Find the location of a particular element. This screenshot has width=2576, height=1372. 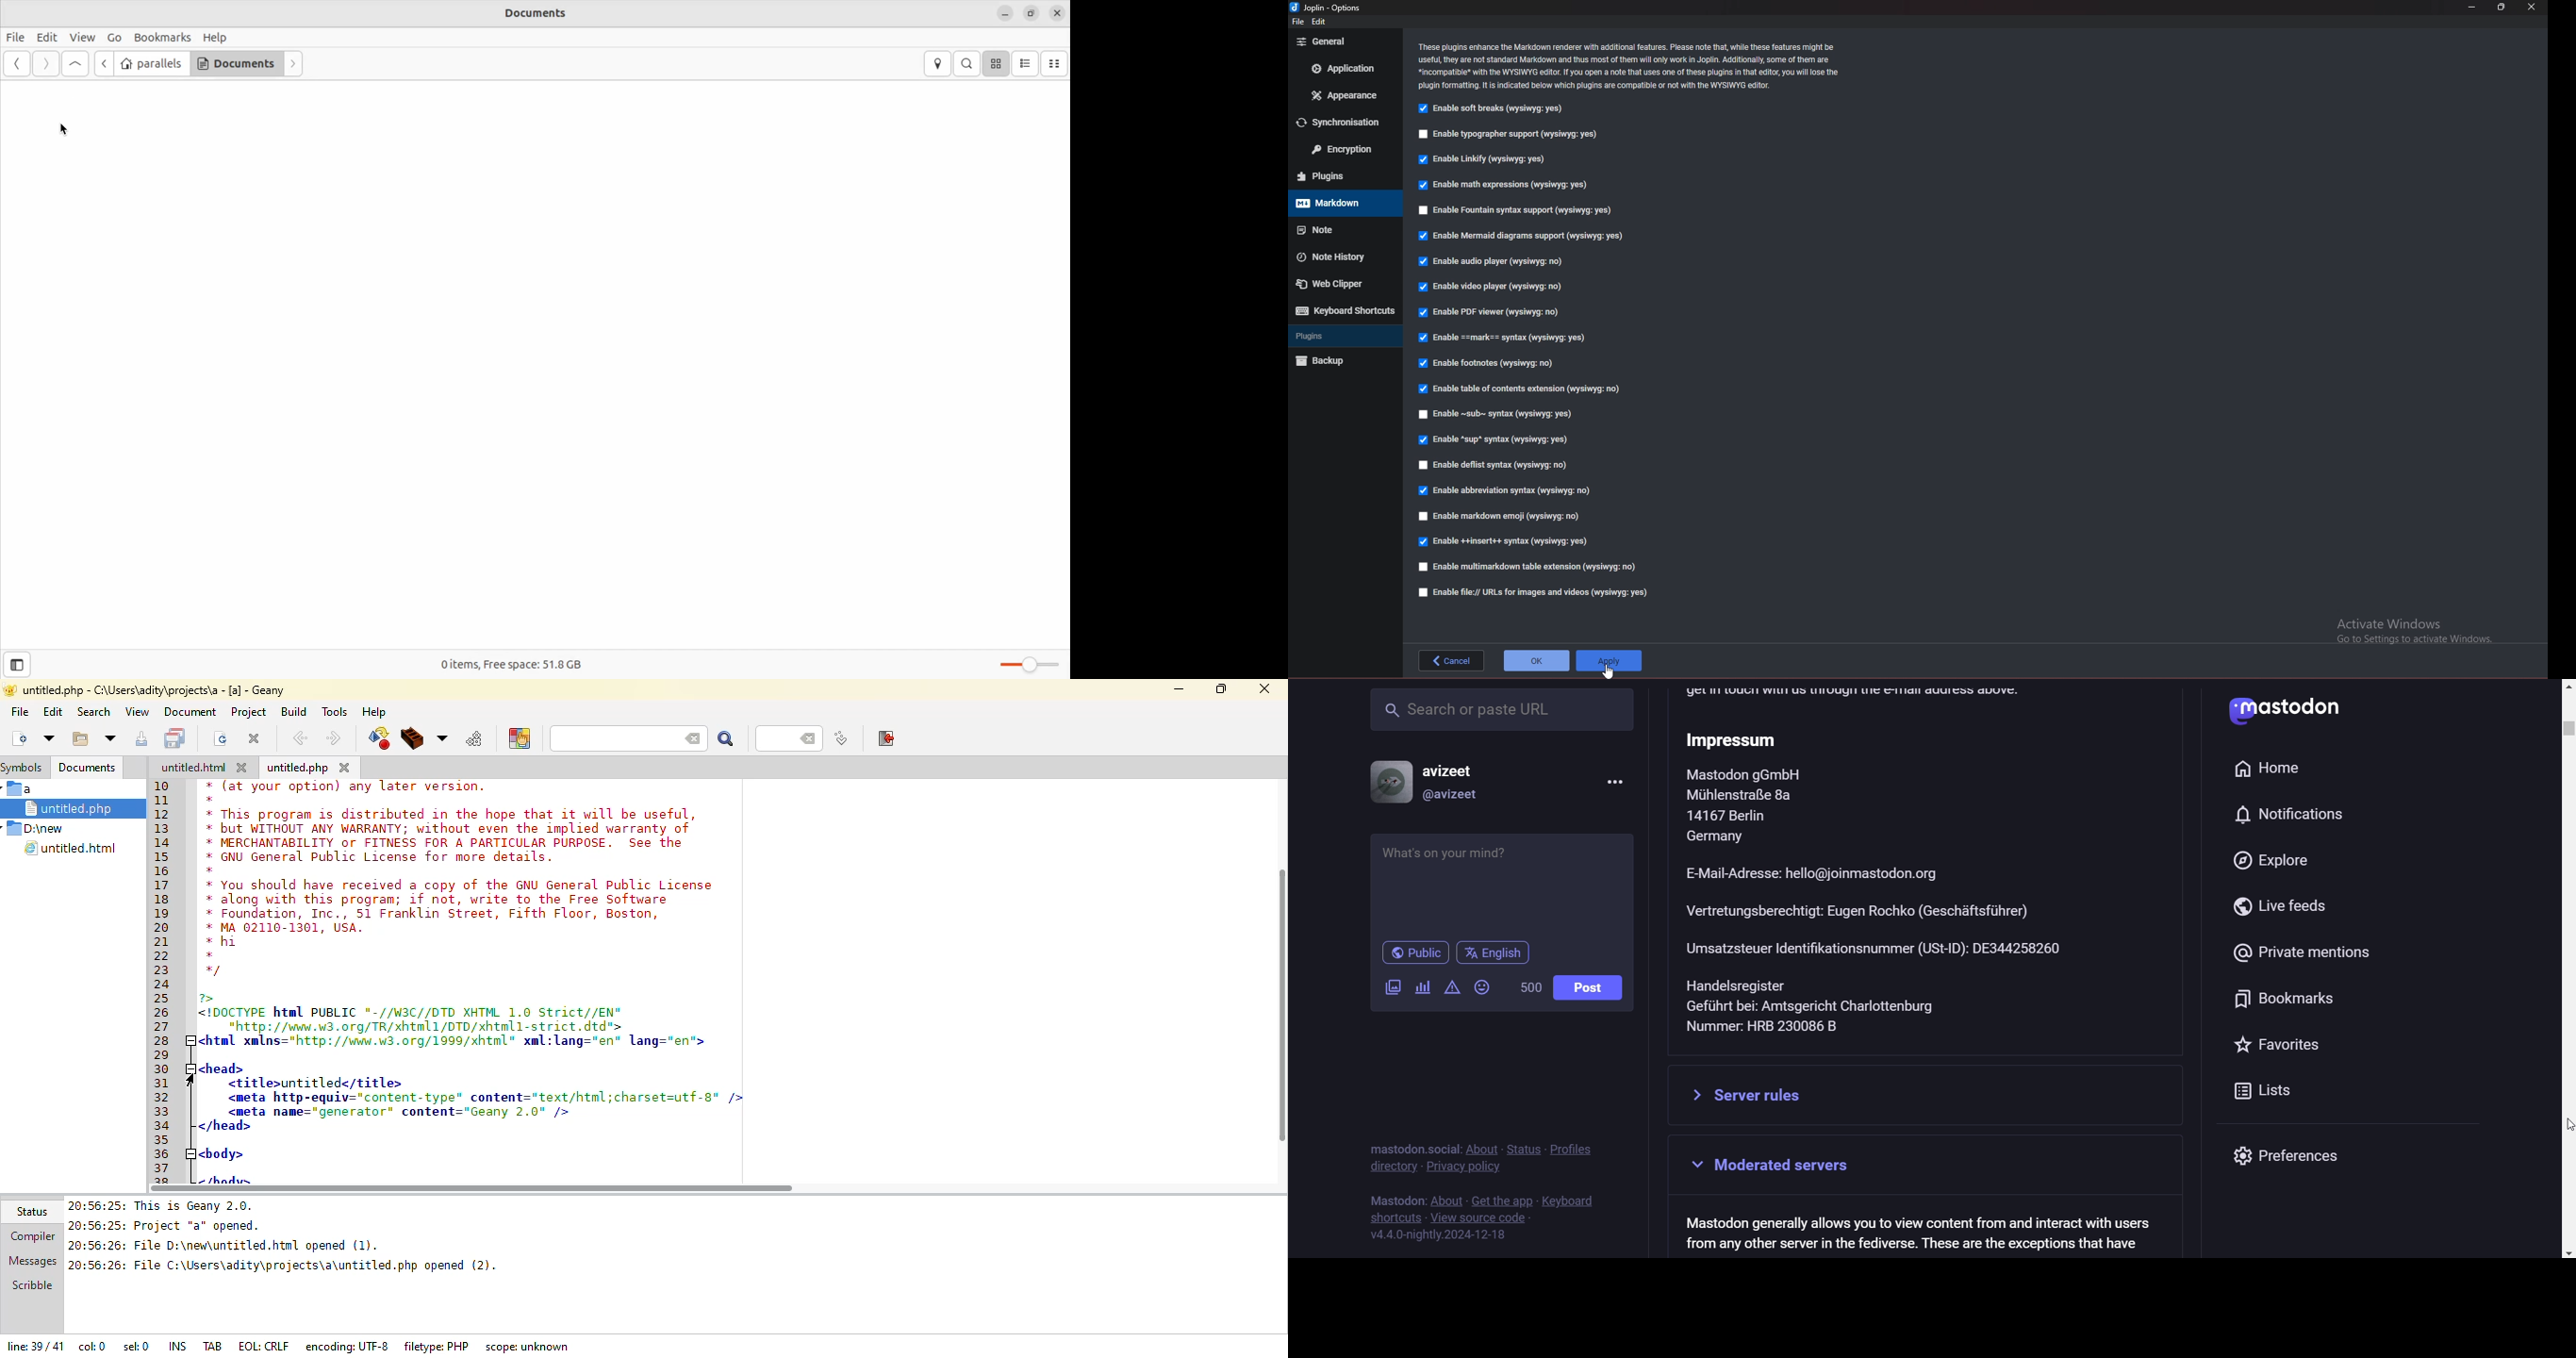

keyboard shortcuts is located at coordinates (1343, 311).